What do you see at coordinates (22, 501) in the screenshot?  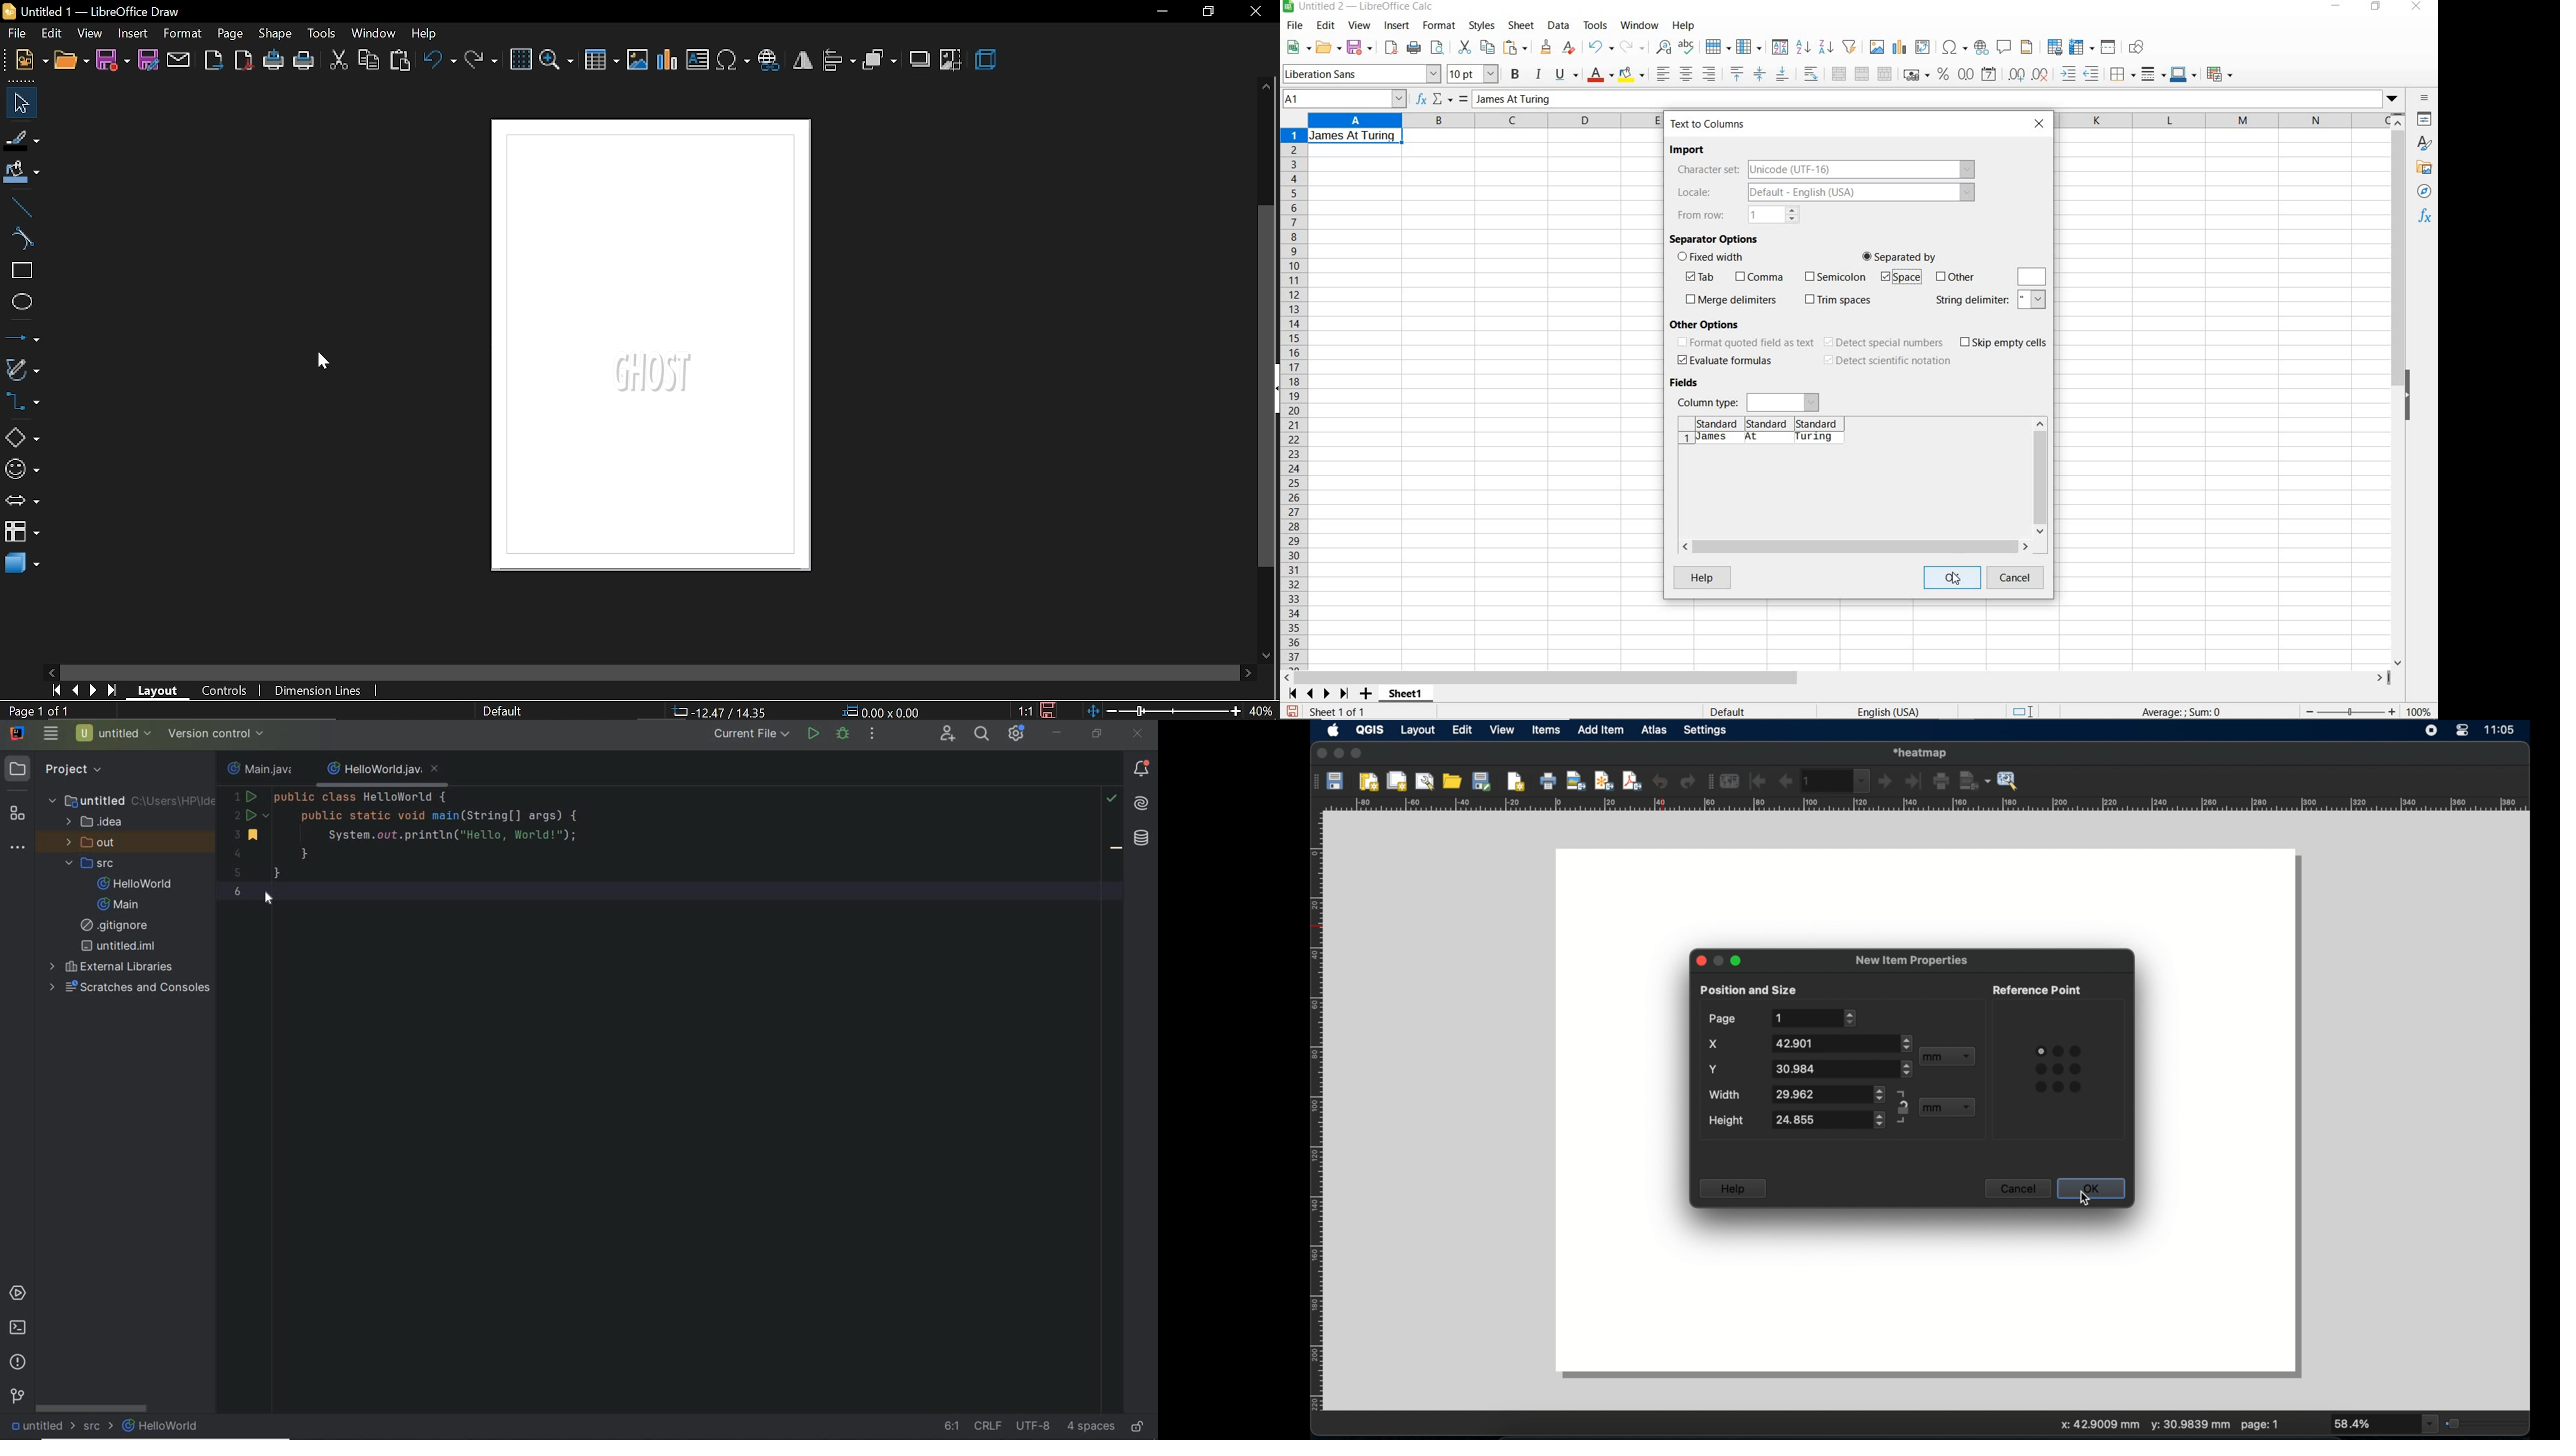 I see `arrows` at bounding box center [22, 501].